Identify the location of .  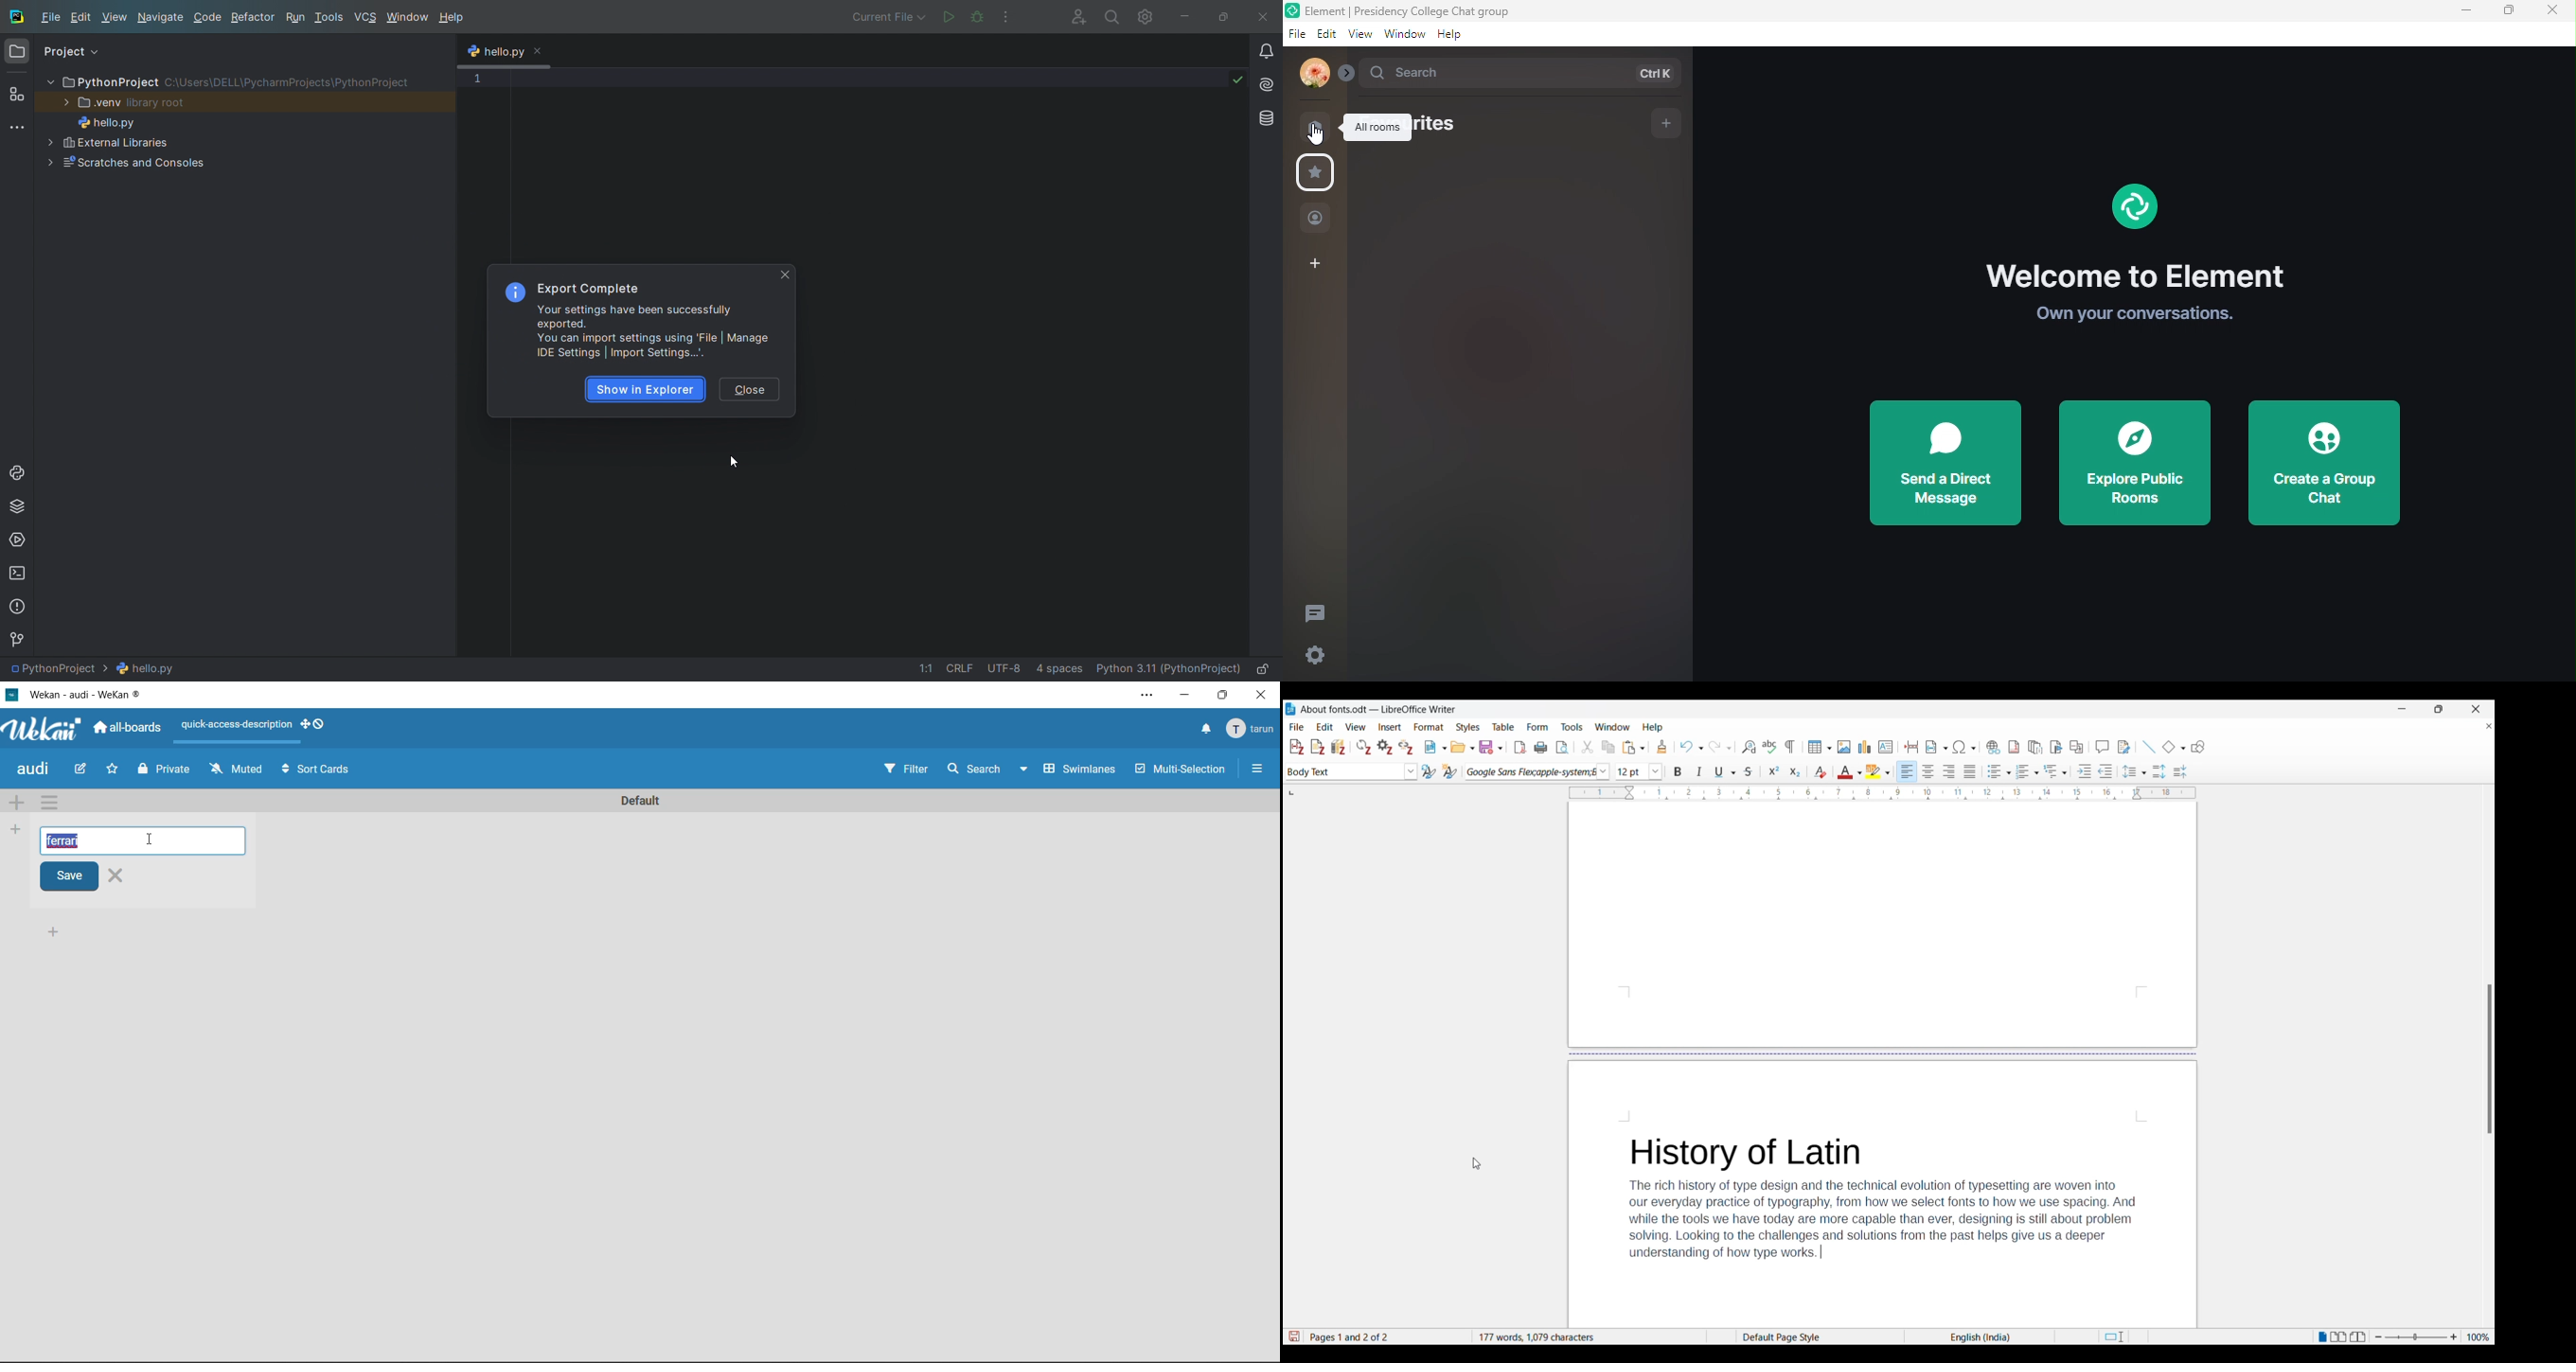
(1184, 695).